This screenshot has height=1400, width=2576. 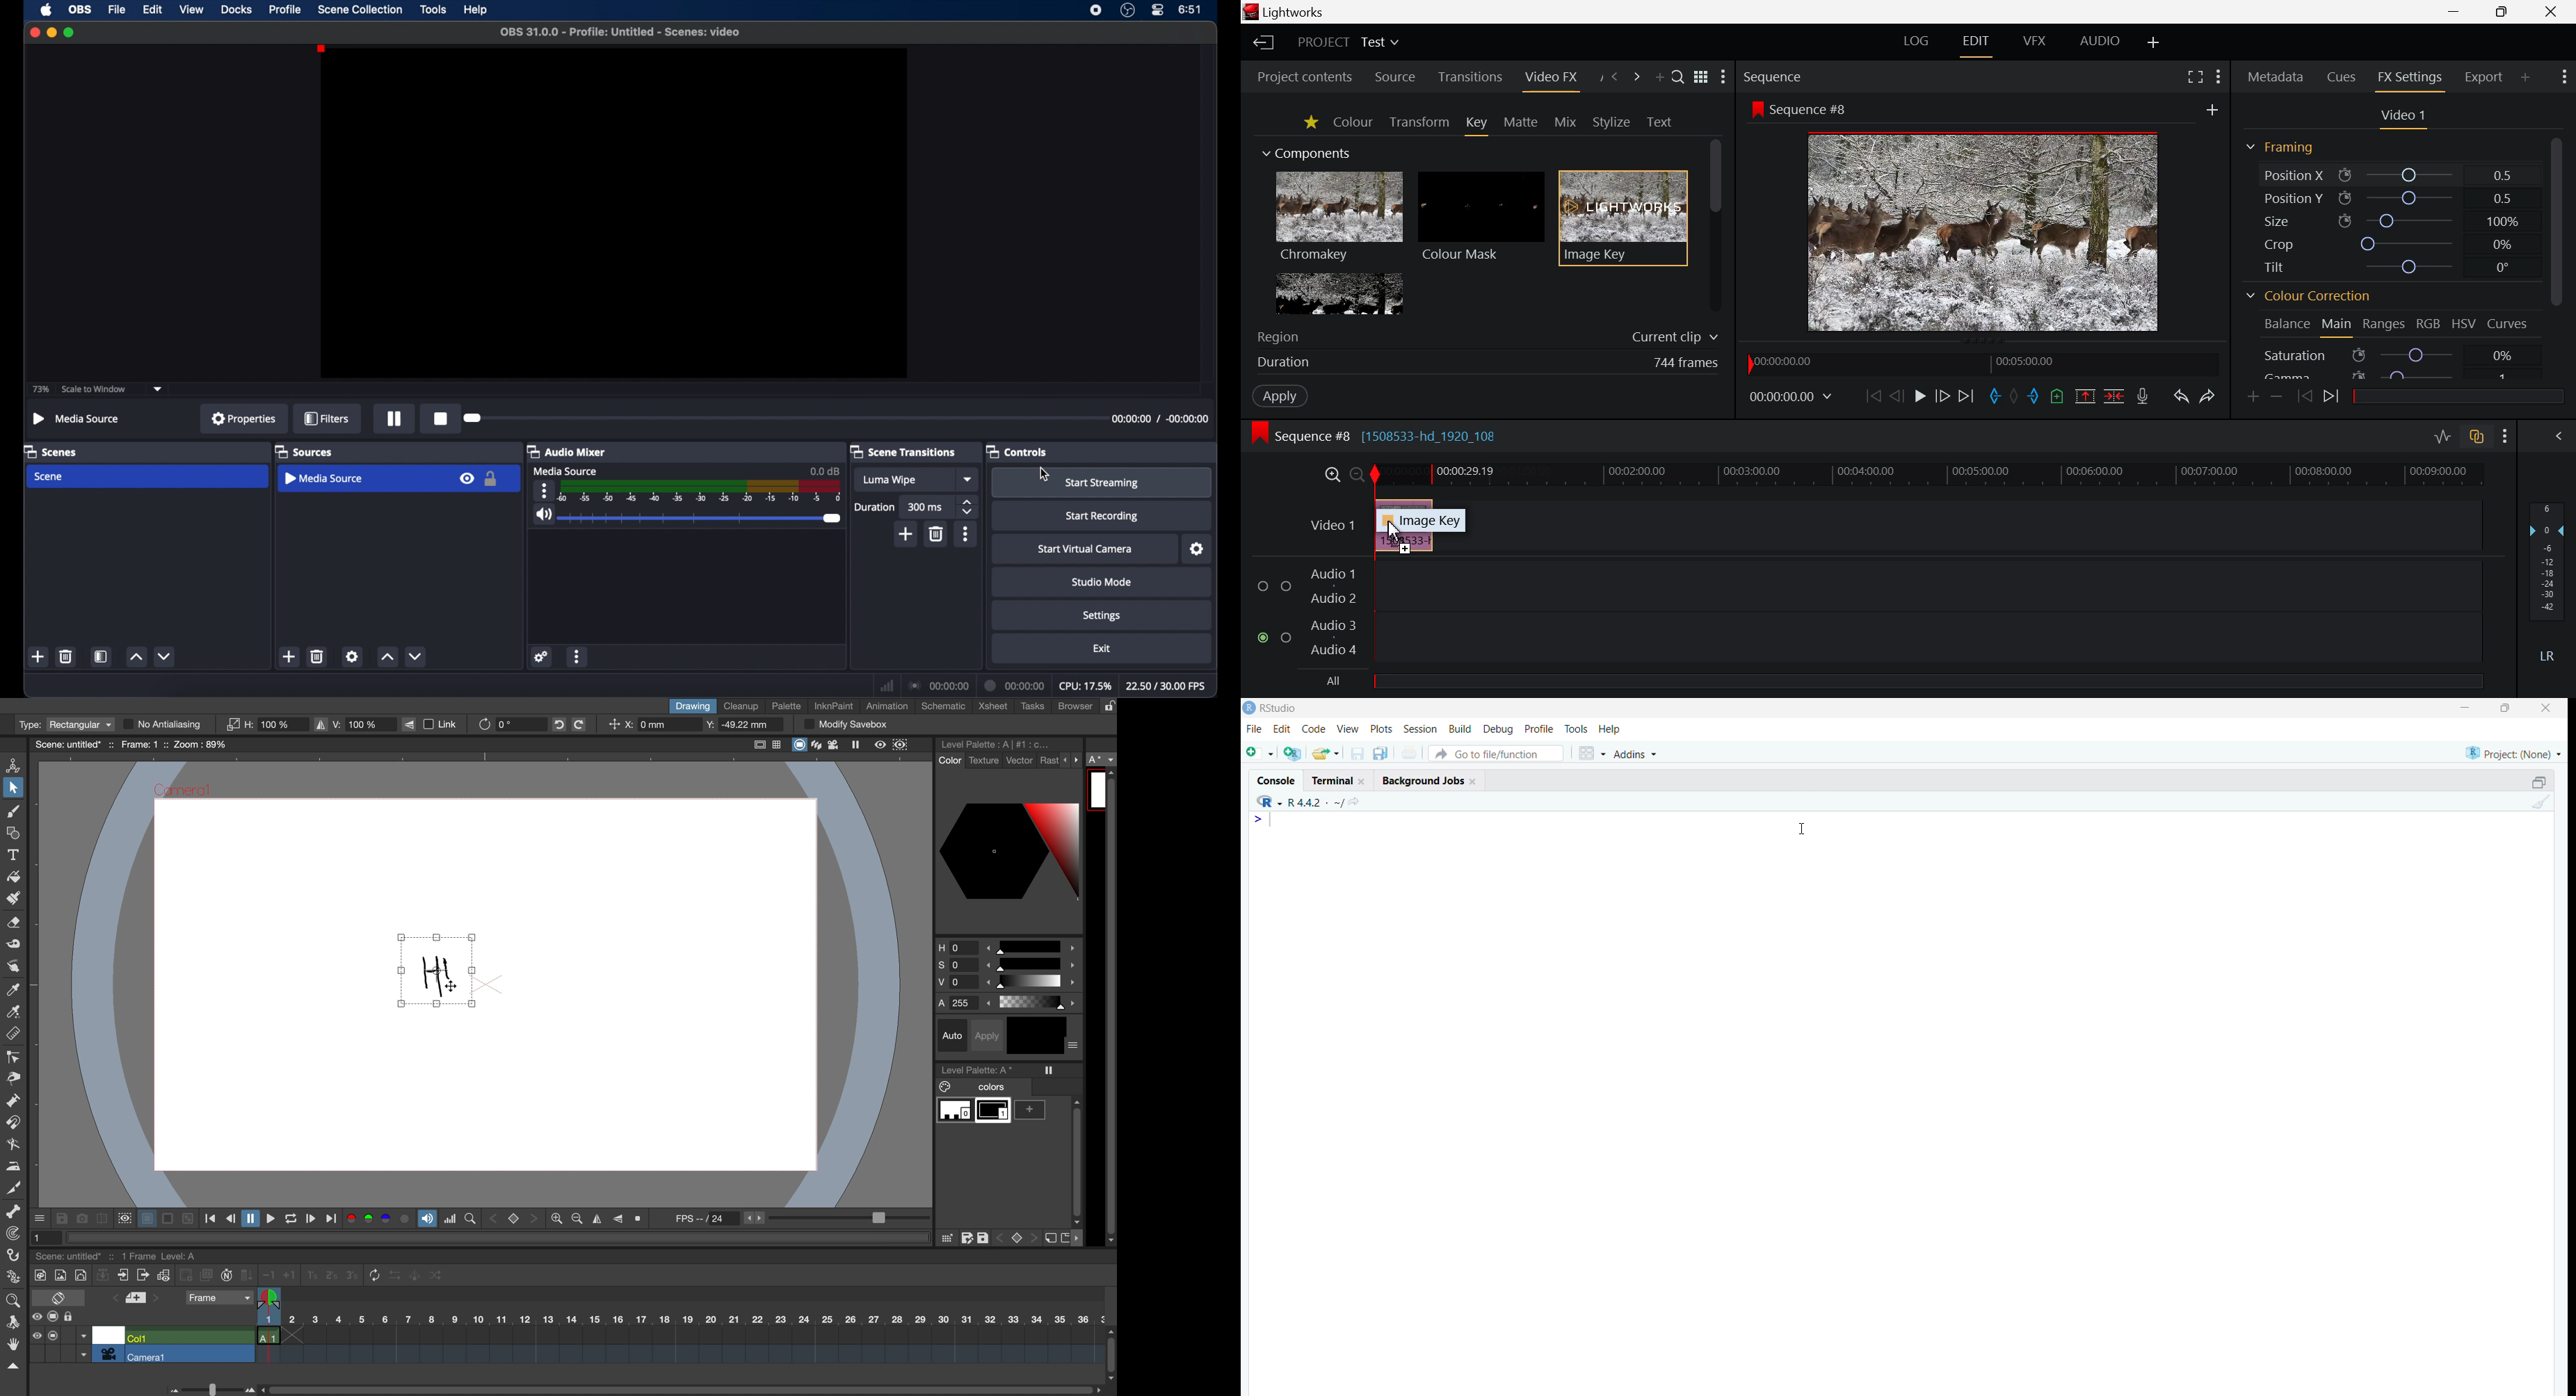 I want to click on Saturation , so click(x=2417, y=355).